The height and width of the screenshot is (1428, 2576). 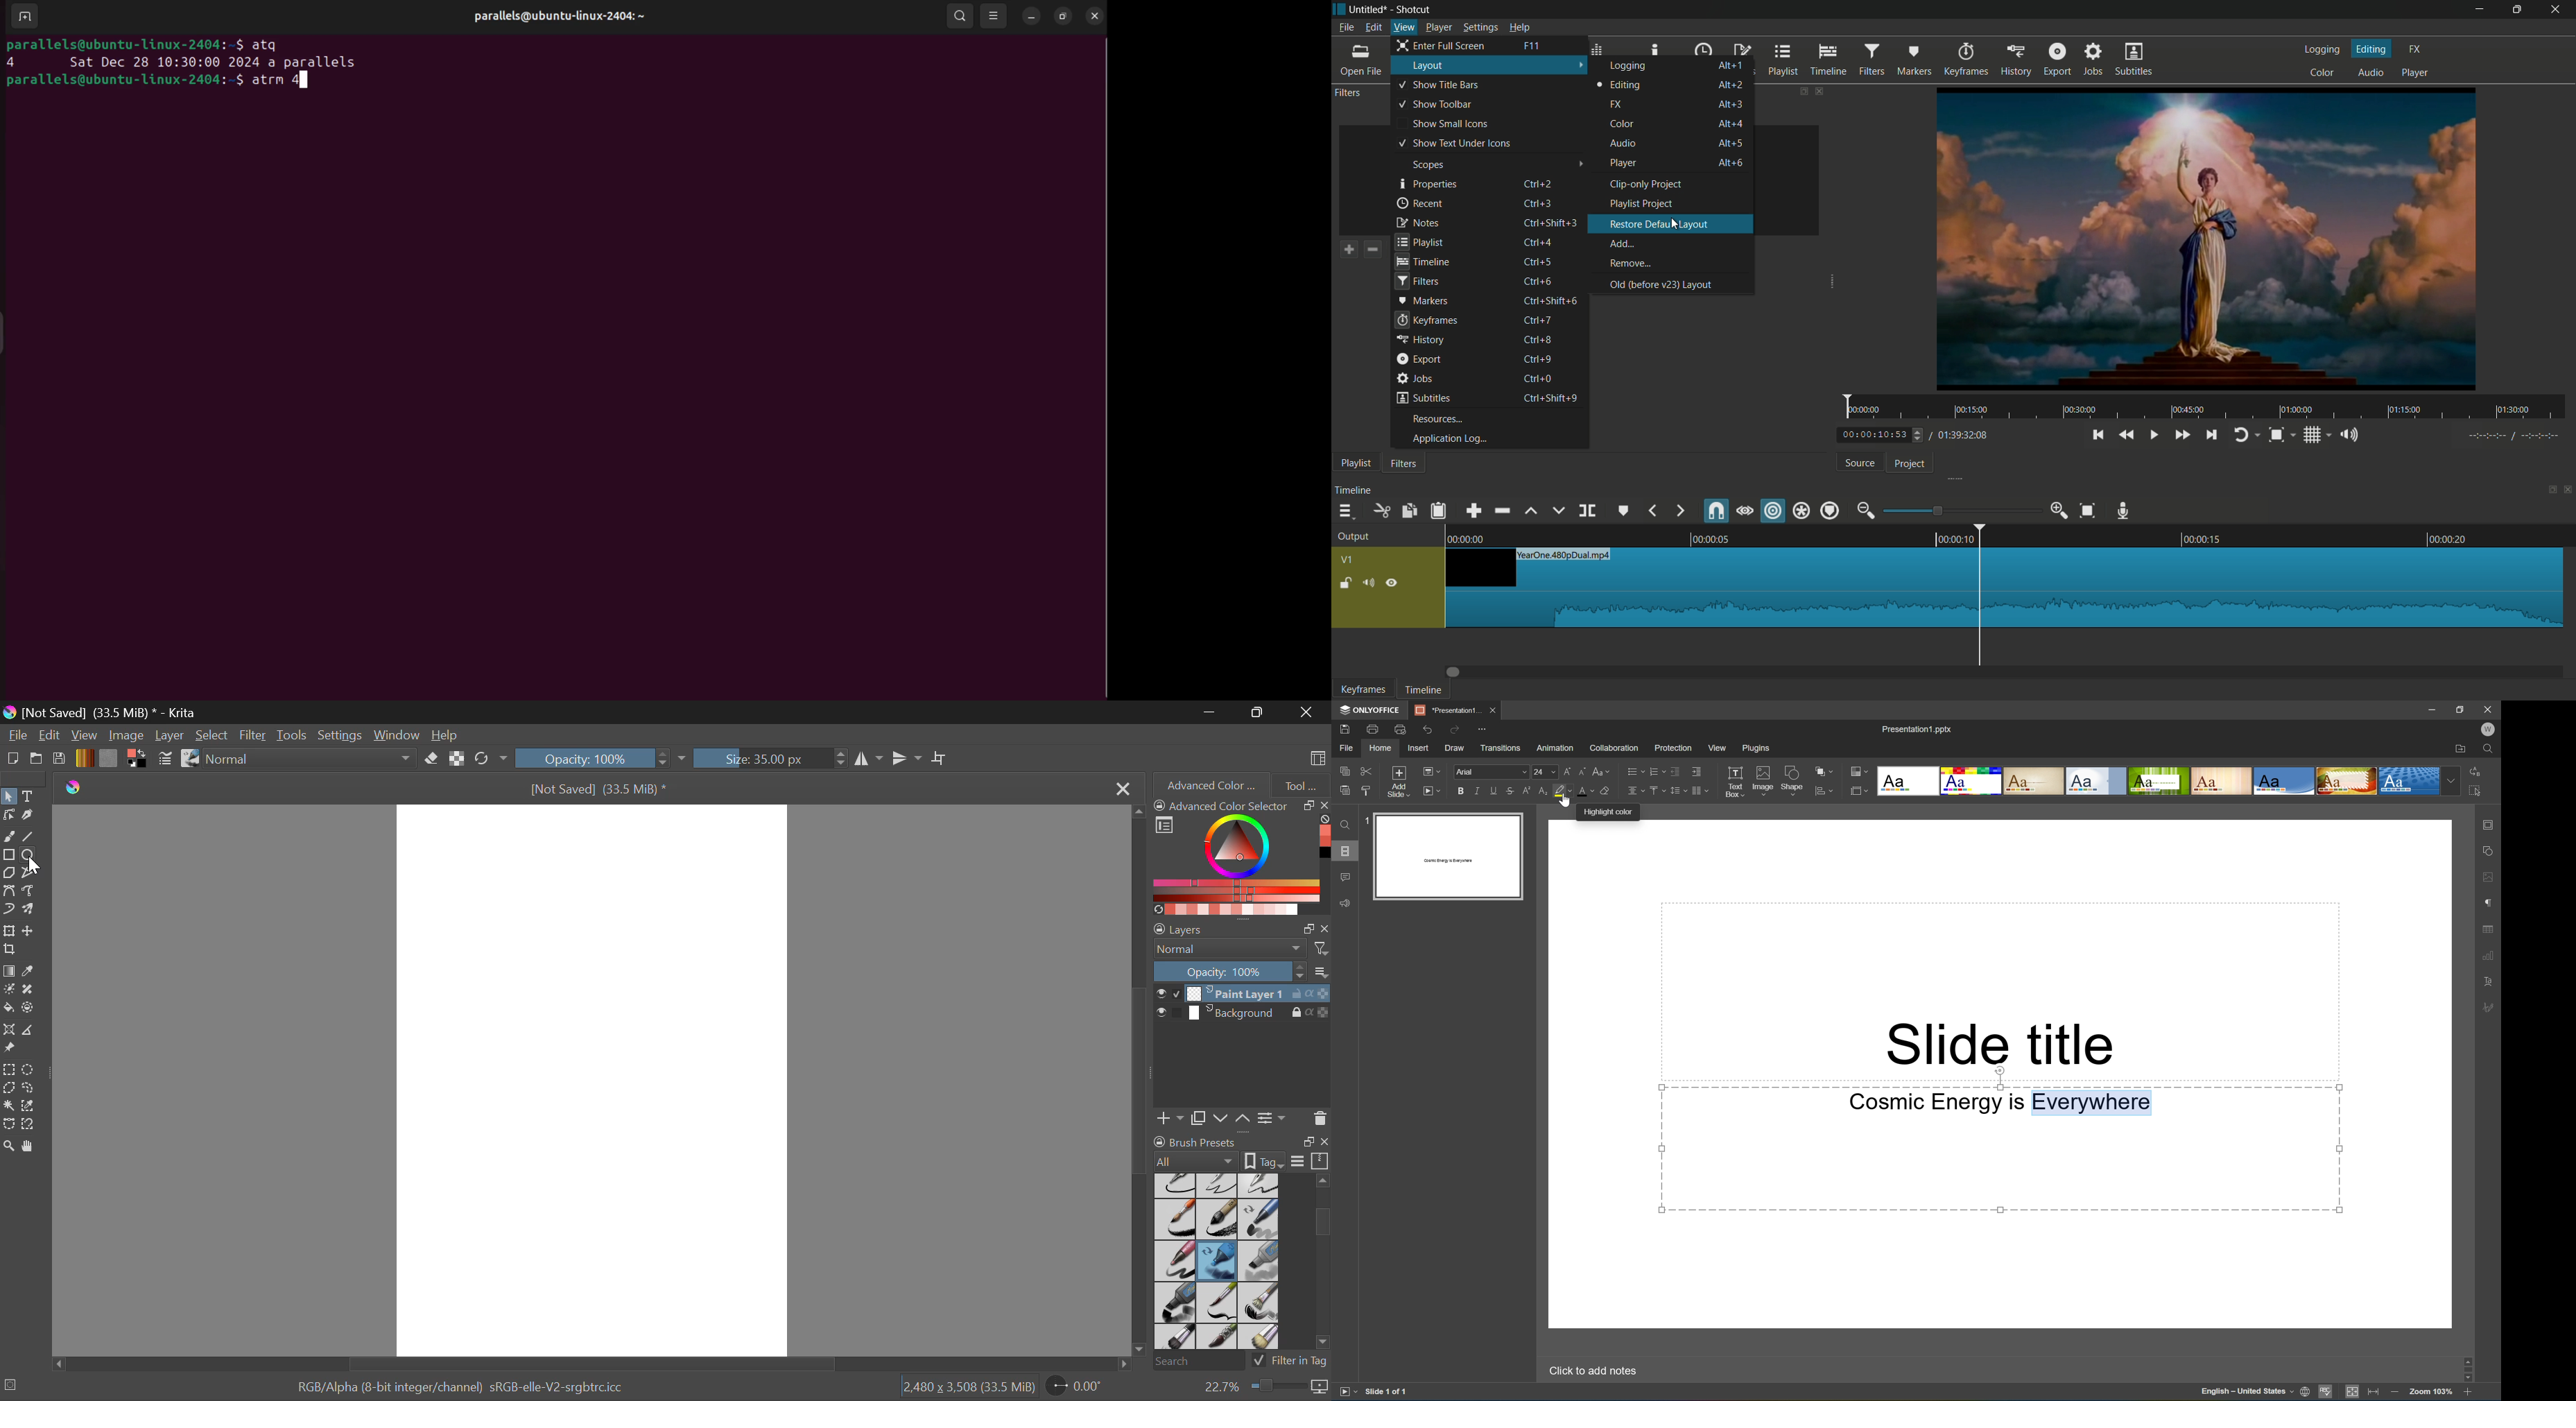 I want to click on keyboard shortcut, so click(x=1538, y=320).